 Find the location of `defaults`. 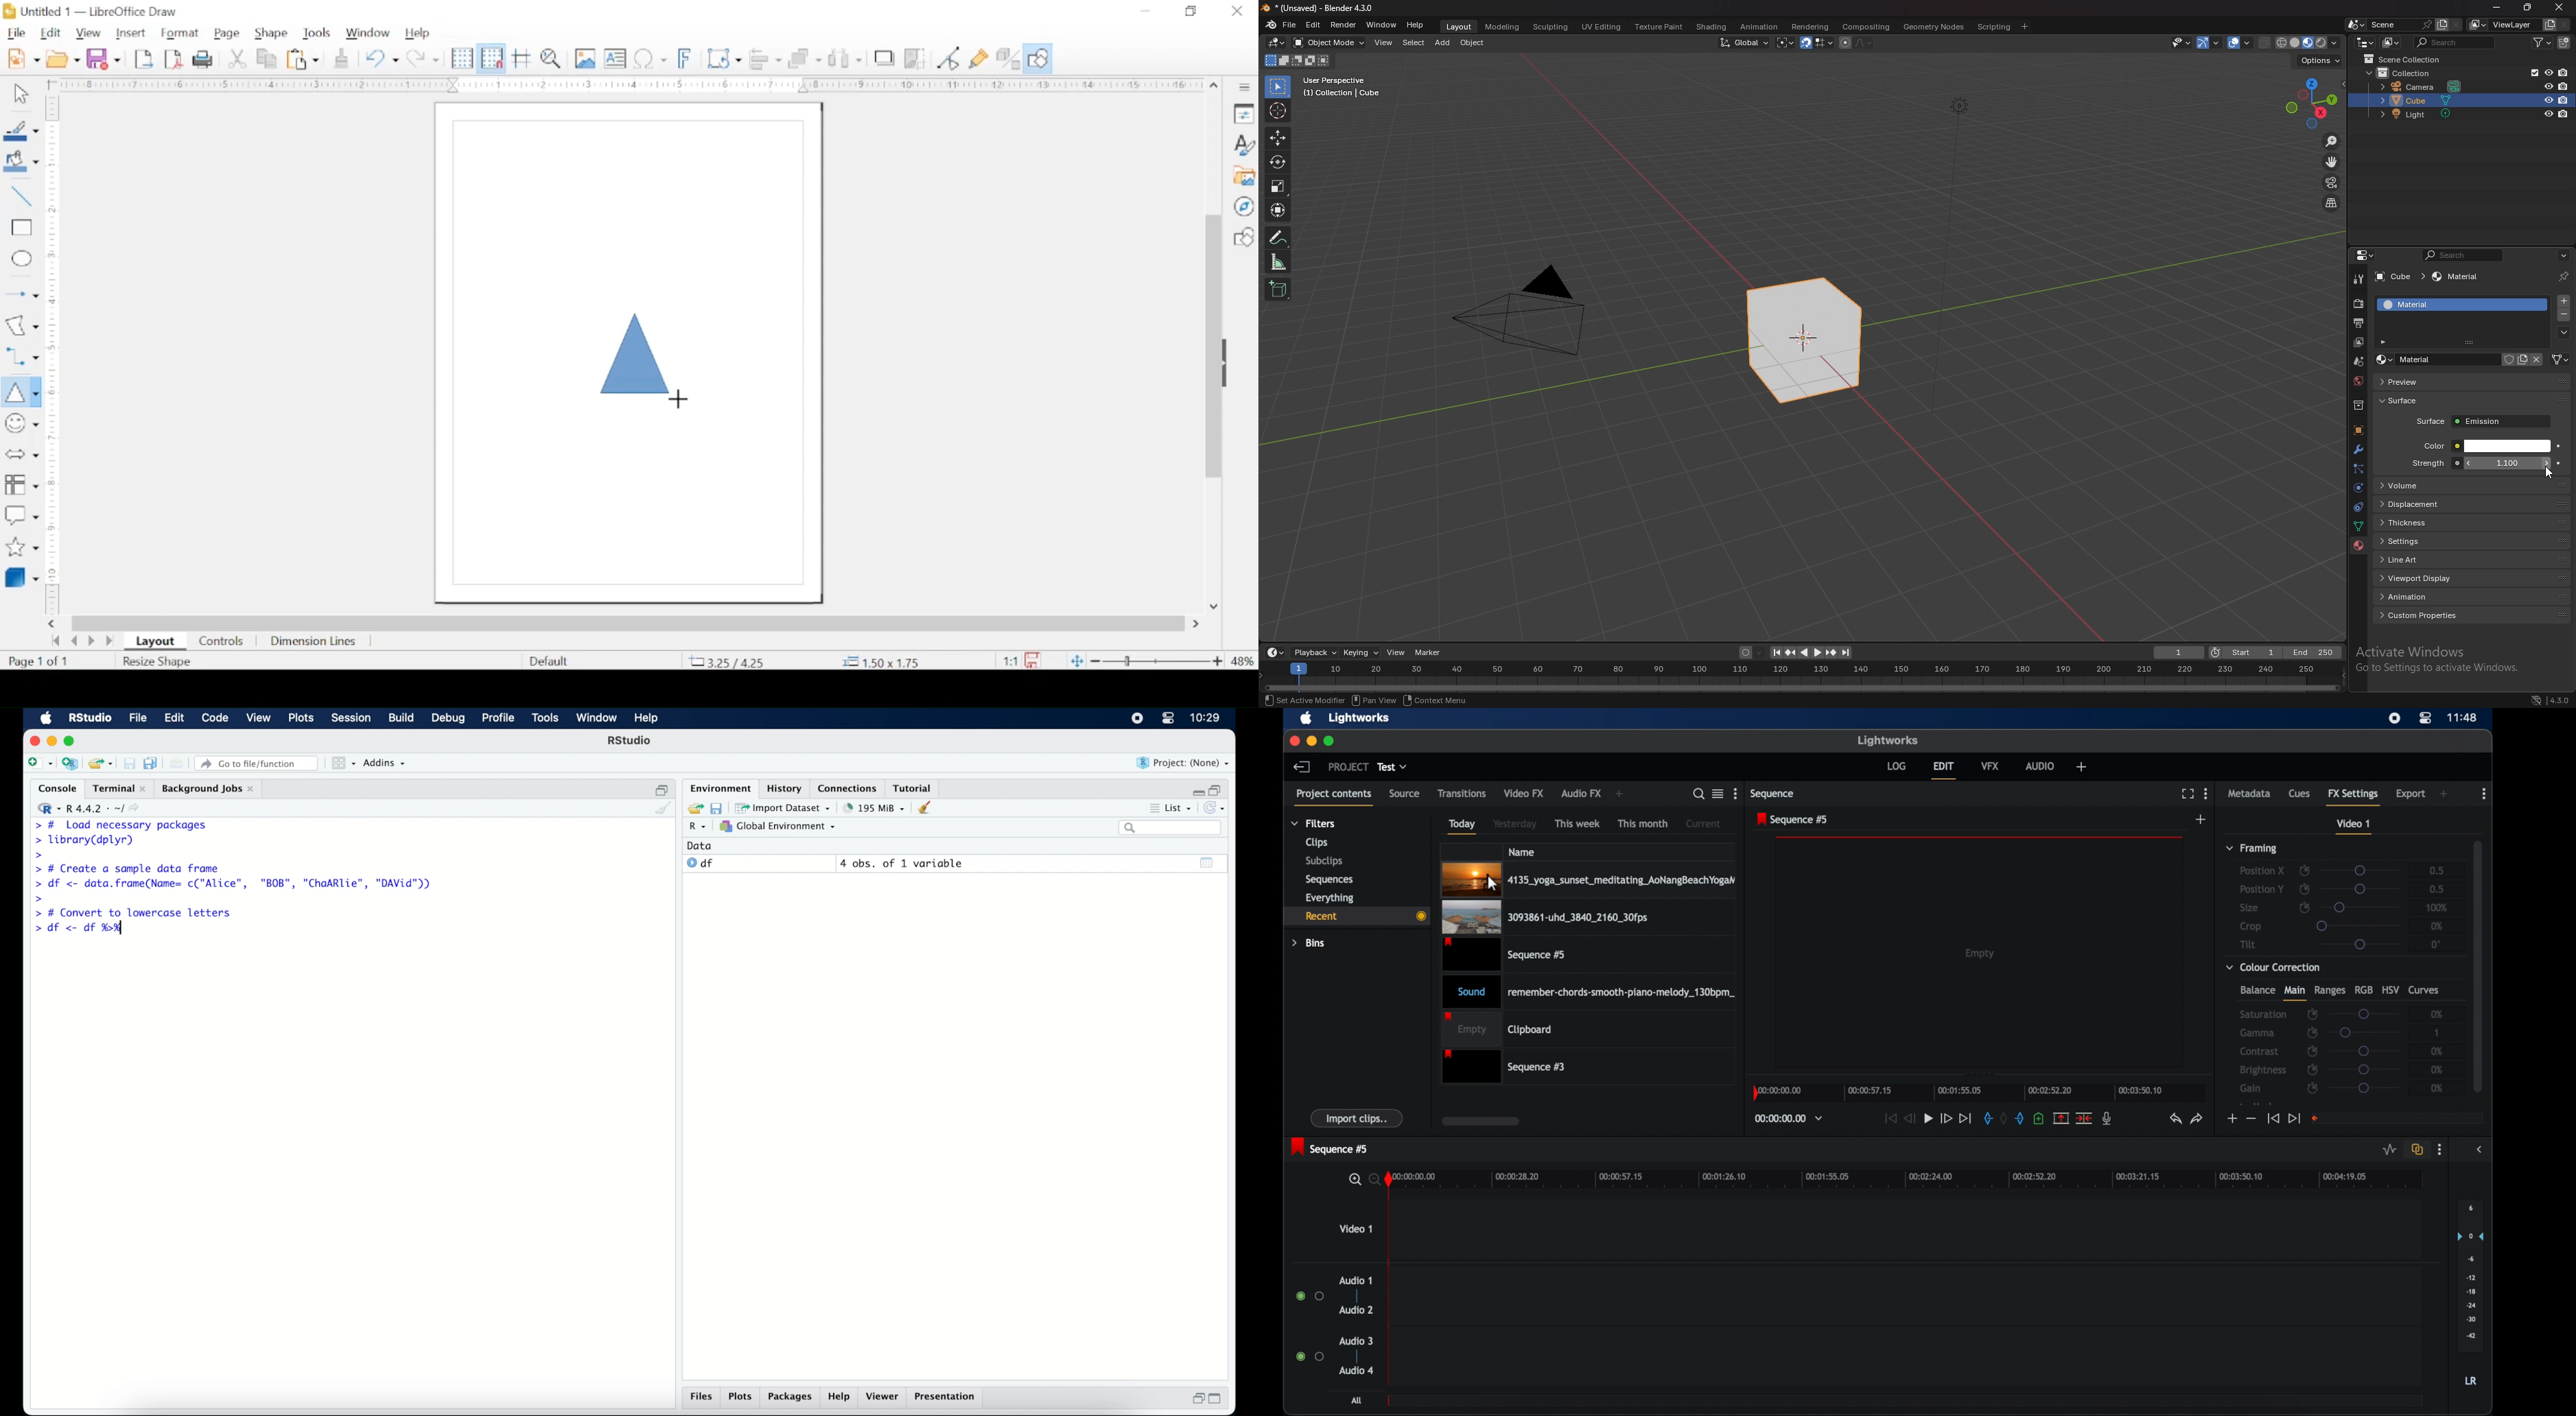

defaults is located at coordinates (548, 659).